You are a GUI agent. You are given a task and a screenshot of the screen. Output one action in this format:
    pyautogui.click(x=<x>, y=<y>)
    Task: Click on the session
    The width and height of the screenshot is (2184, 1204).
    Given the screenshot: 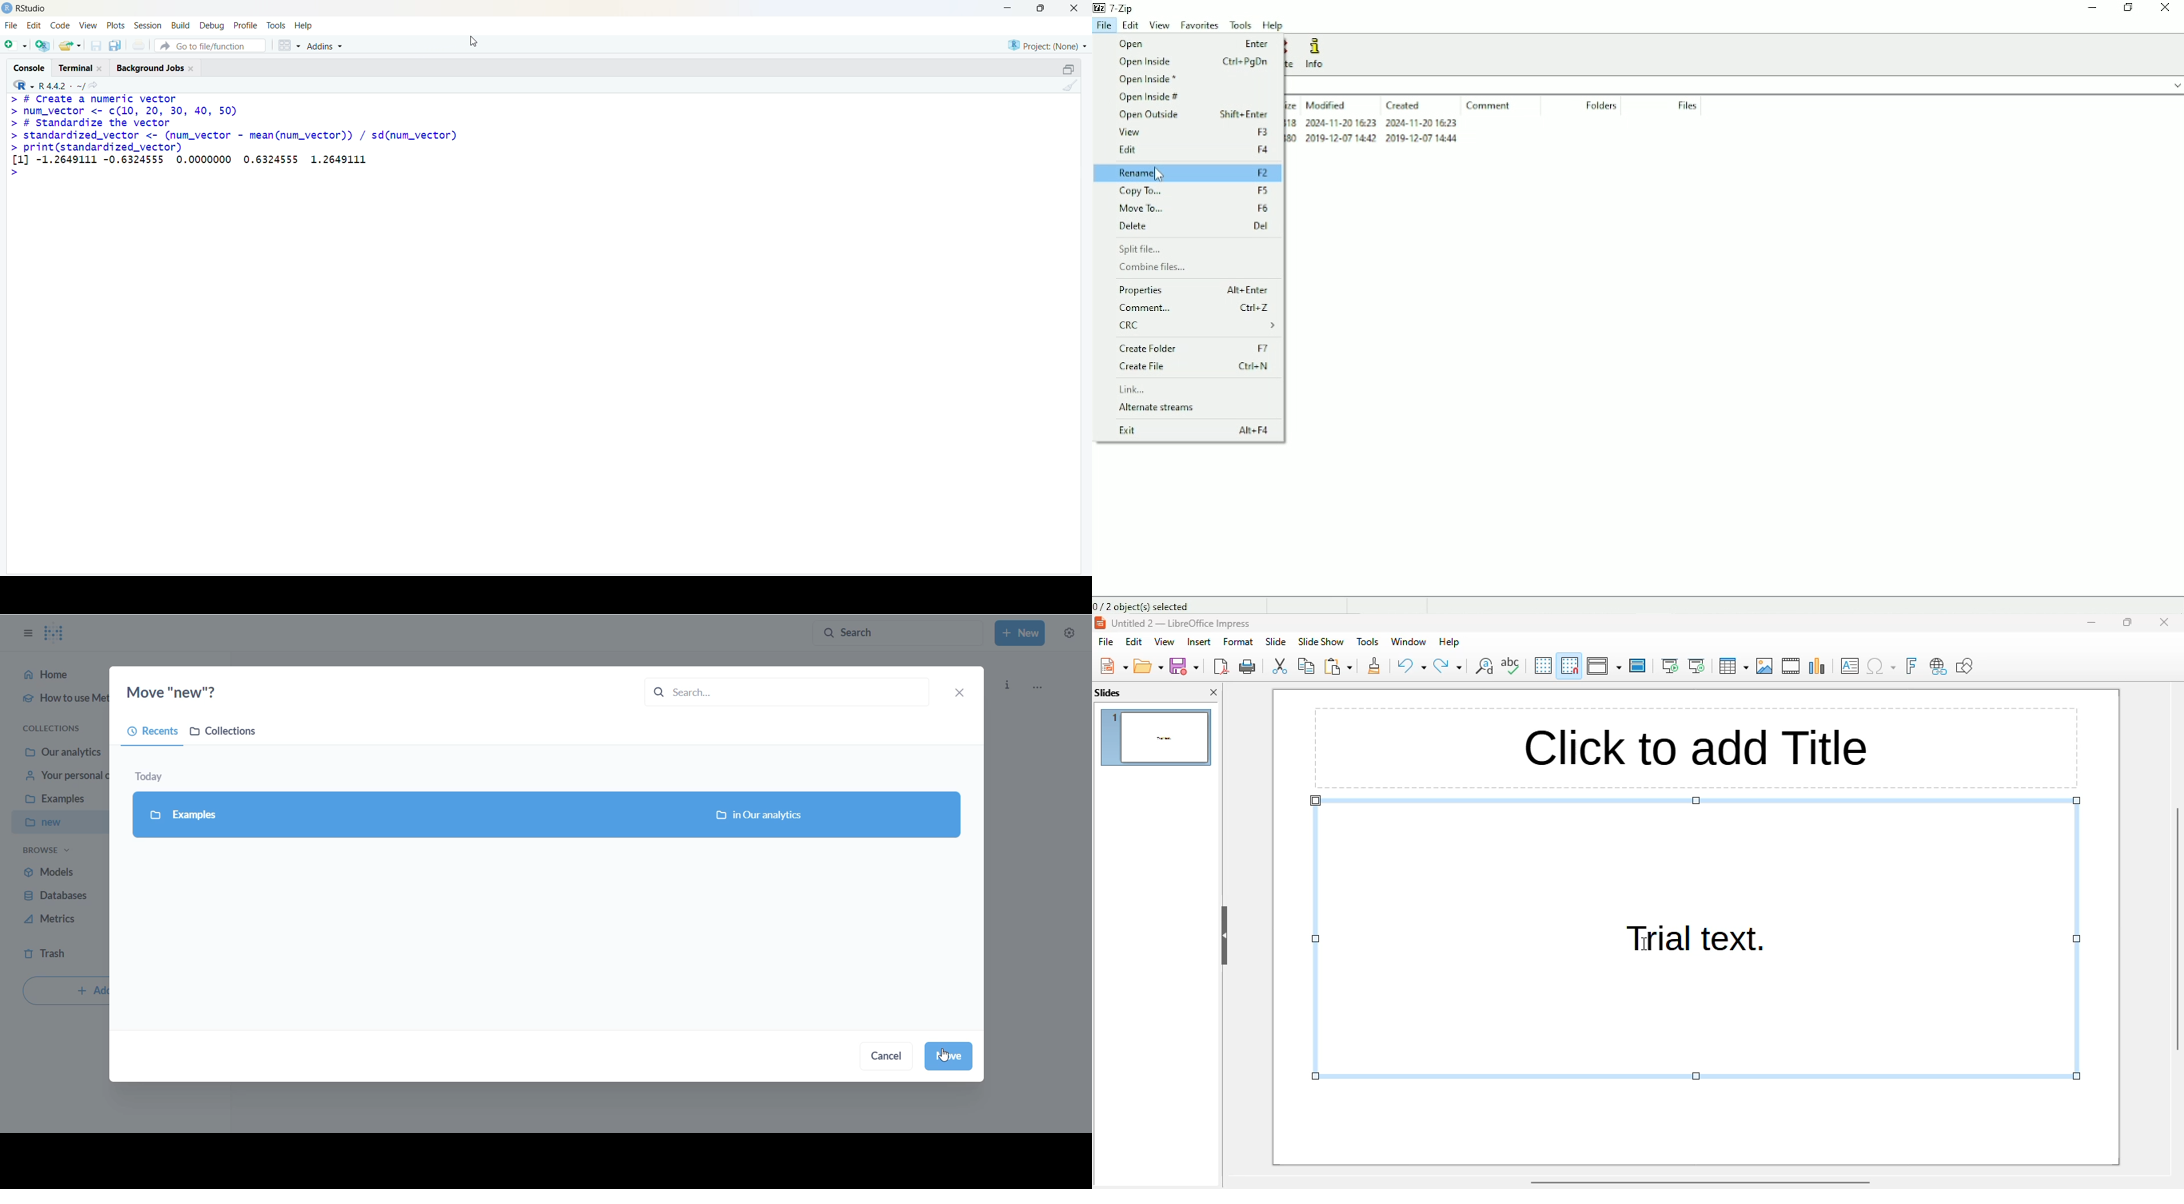 What is the action you would take?
    pyautogui.click(x=149, y=25)
    